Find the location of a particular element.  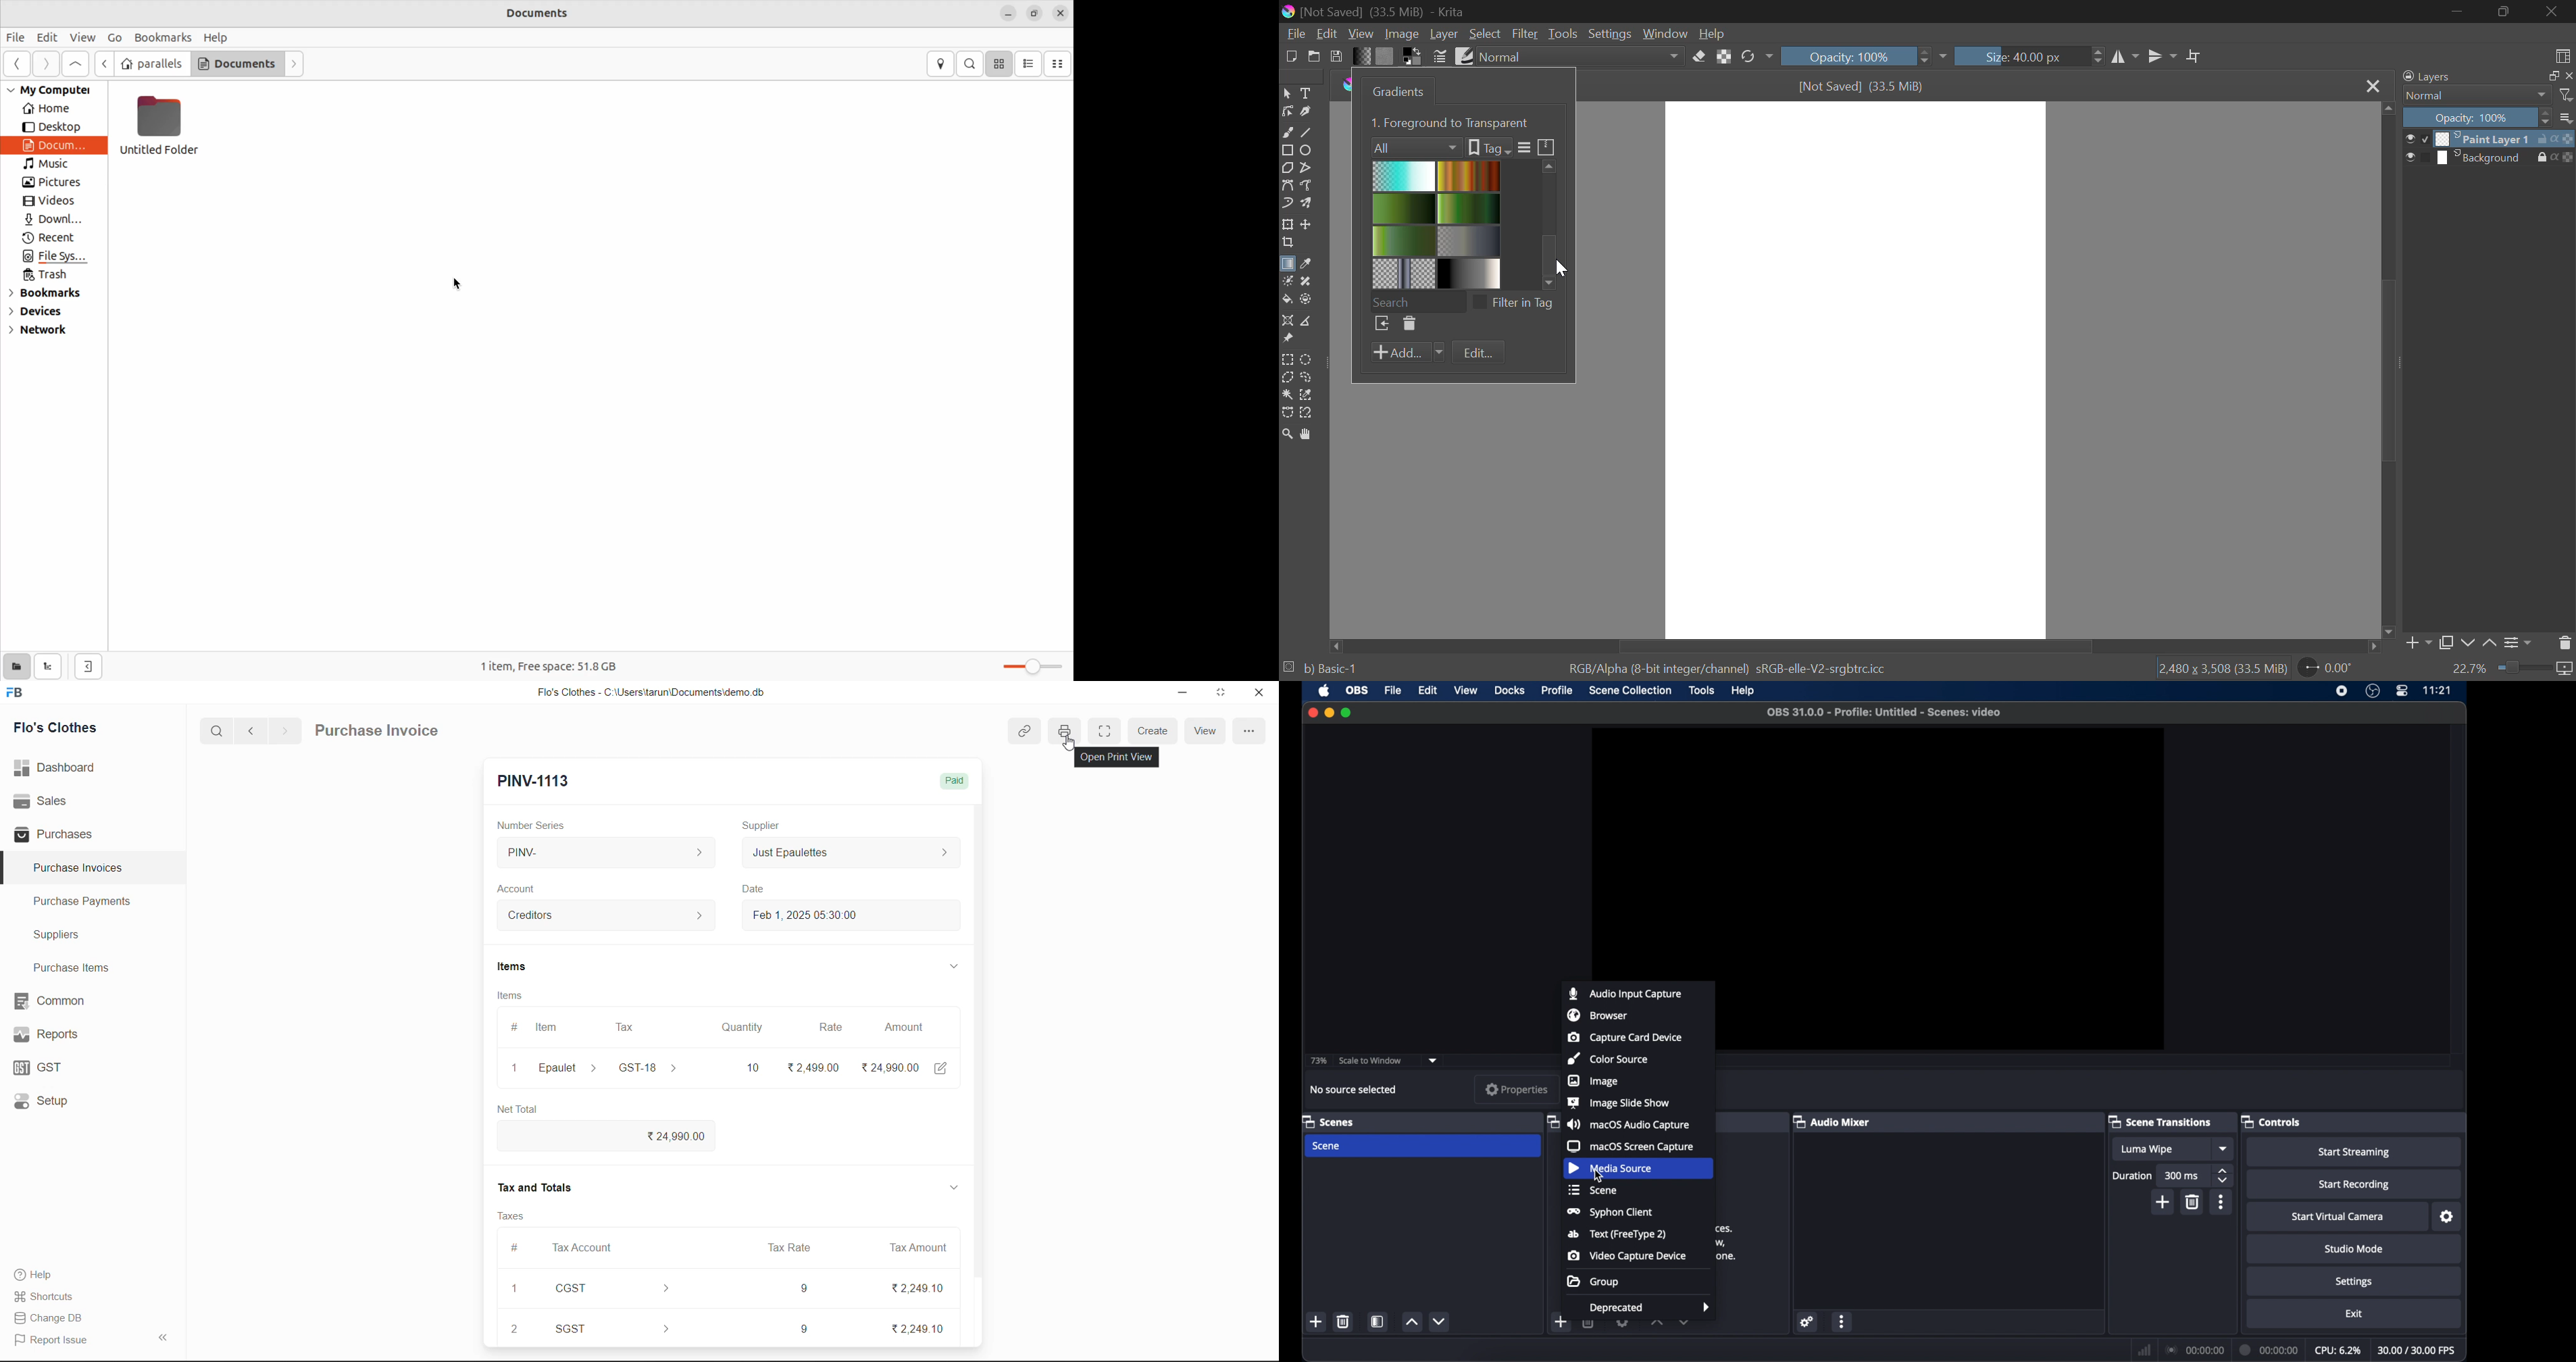

Gradient 1 is located at coordinates (1404, 176).